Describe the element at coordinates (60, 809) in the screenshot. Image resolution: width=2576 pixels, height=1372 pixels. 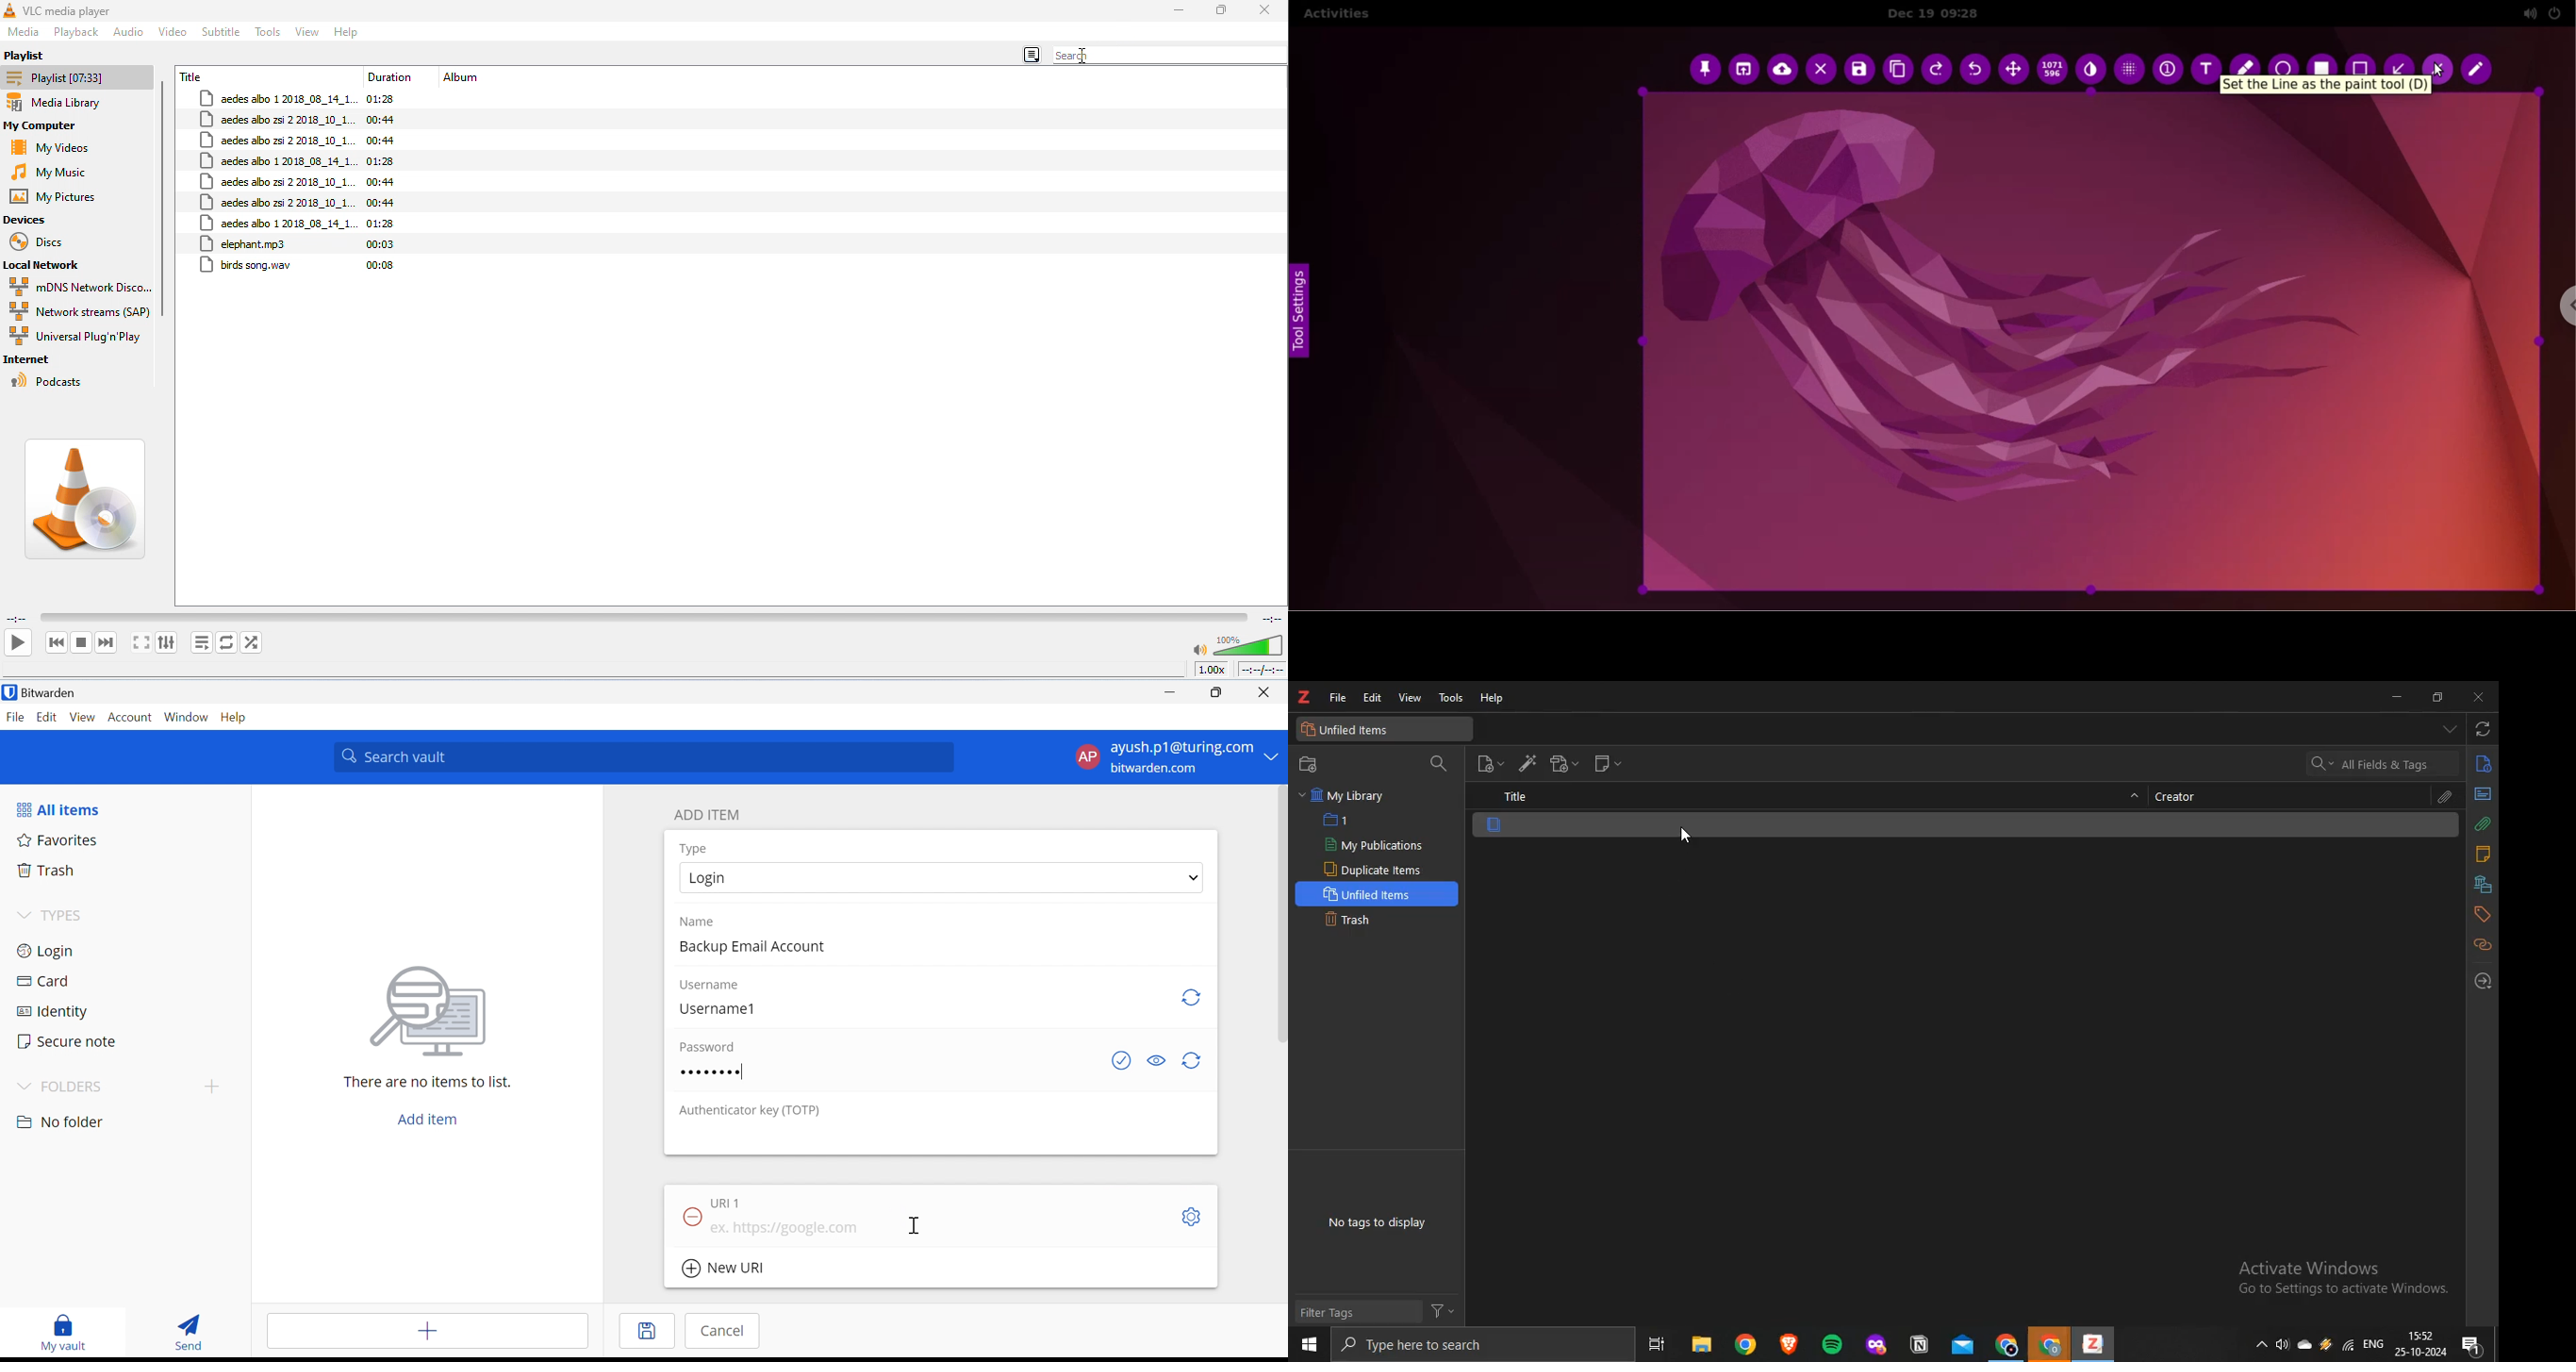
I see `All items` at that location.